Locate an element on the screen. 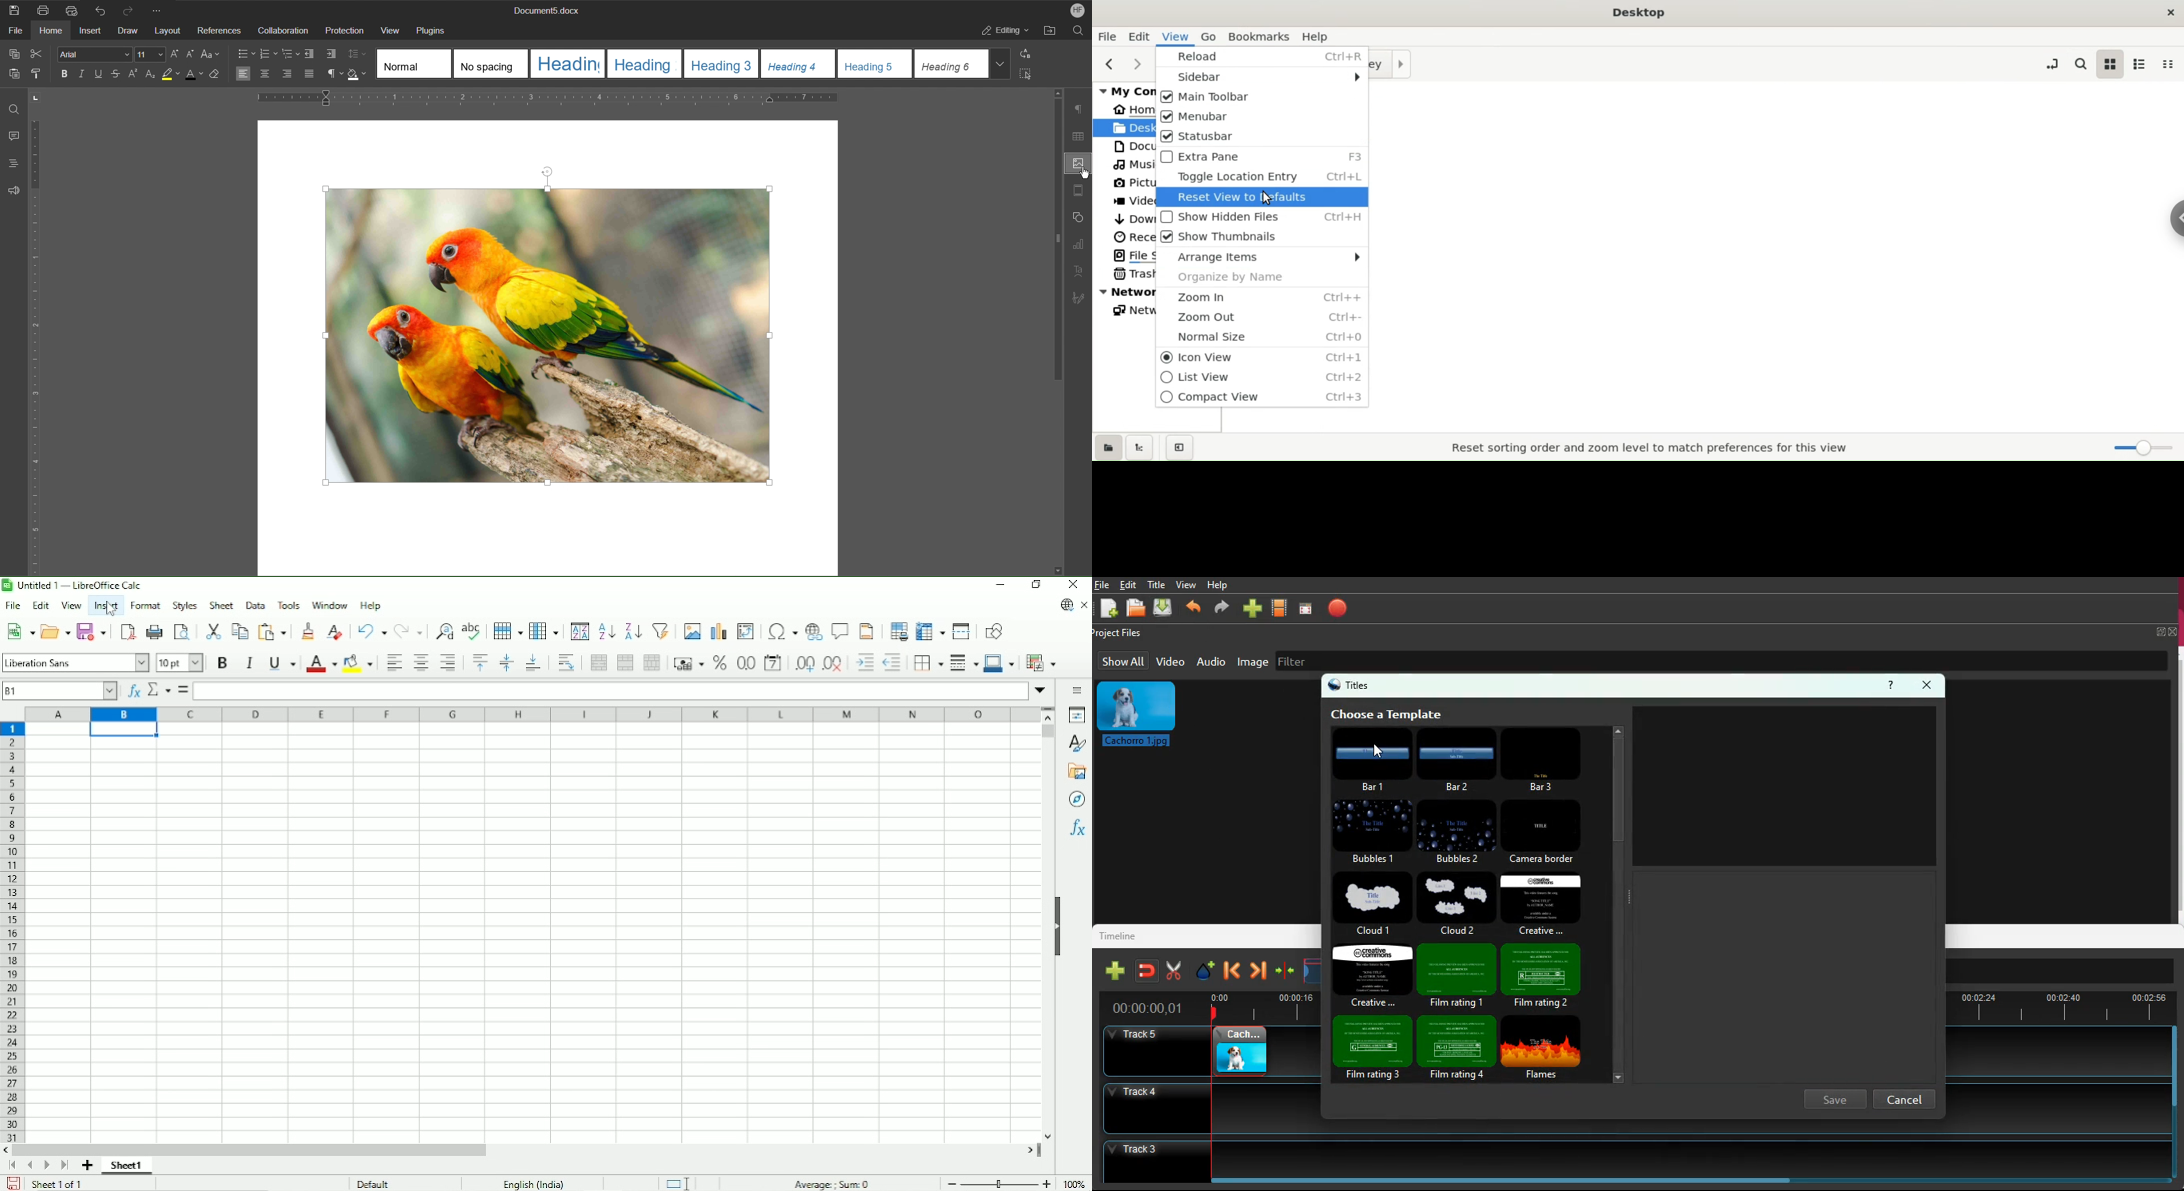 The image size is (2184, 1204). Subscript is located at coordinates (151, 76).